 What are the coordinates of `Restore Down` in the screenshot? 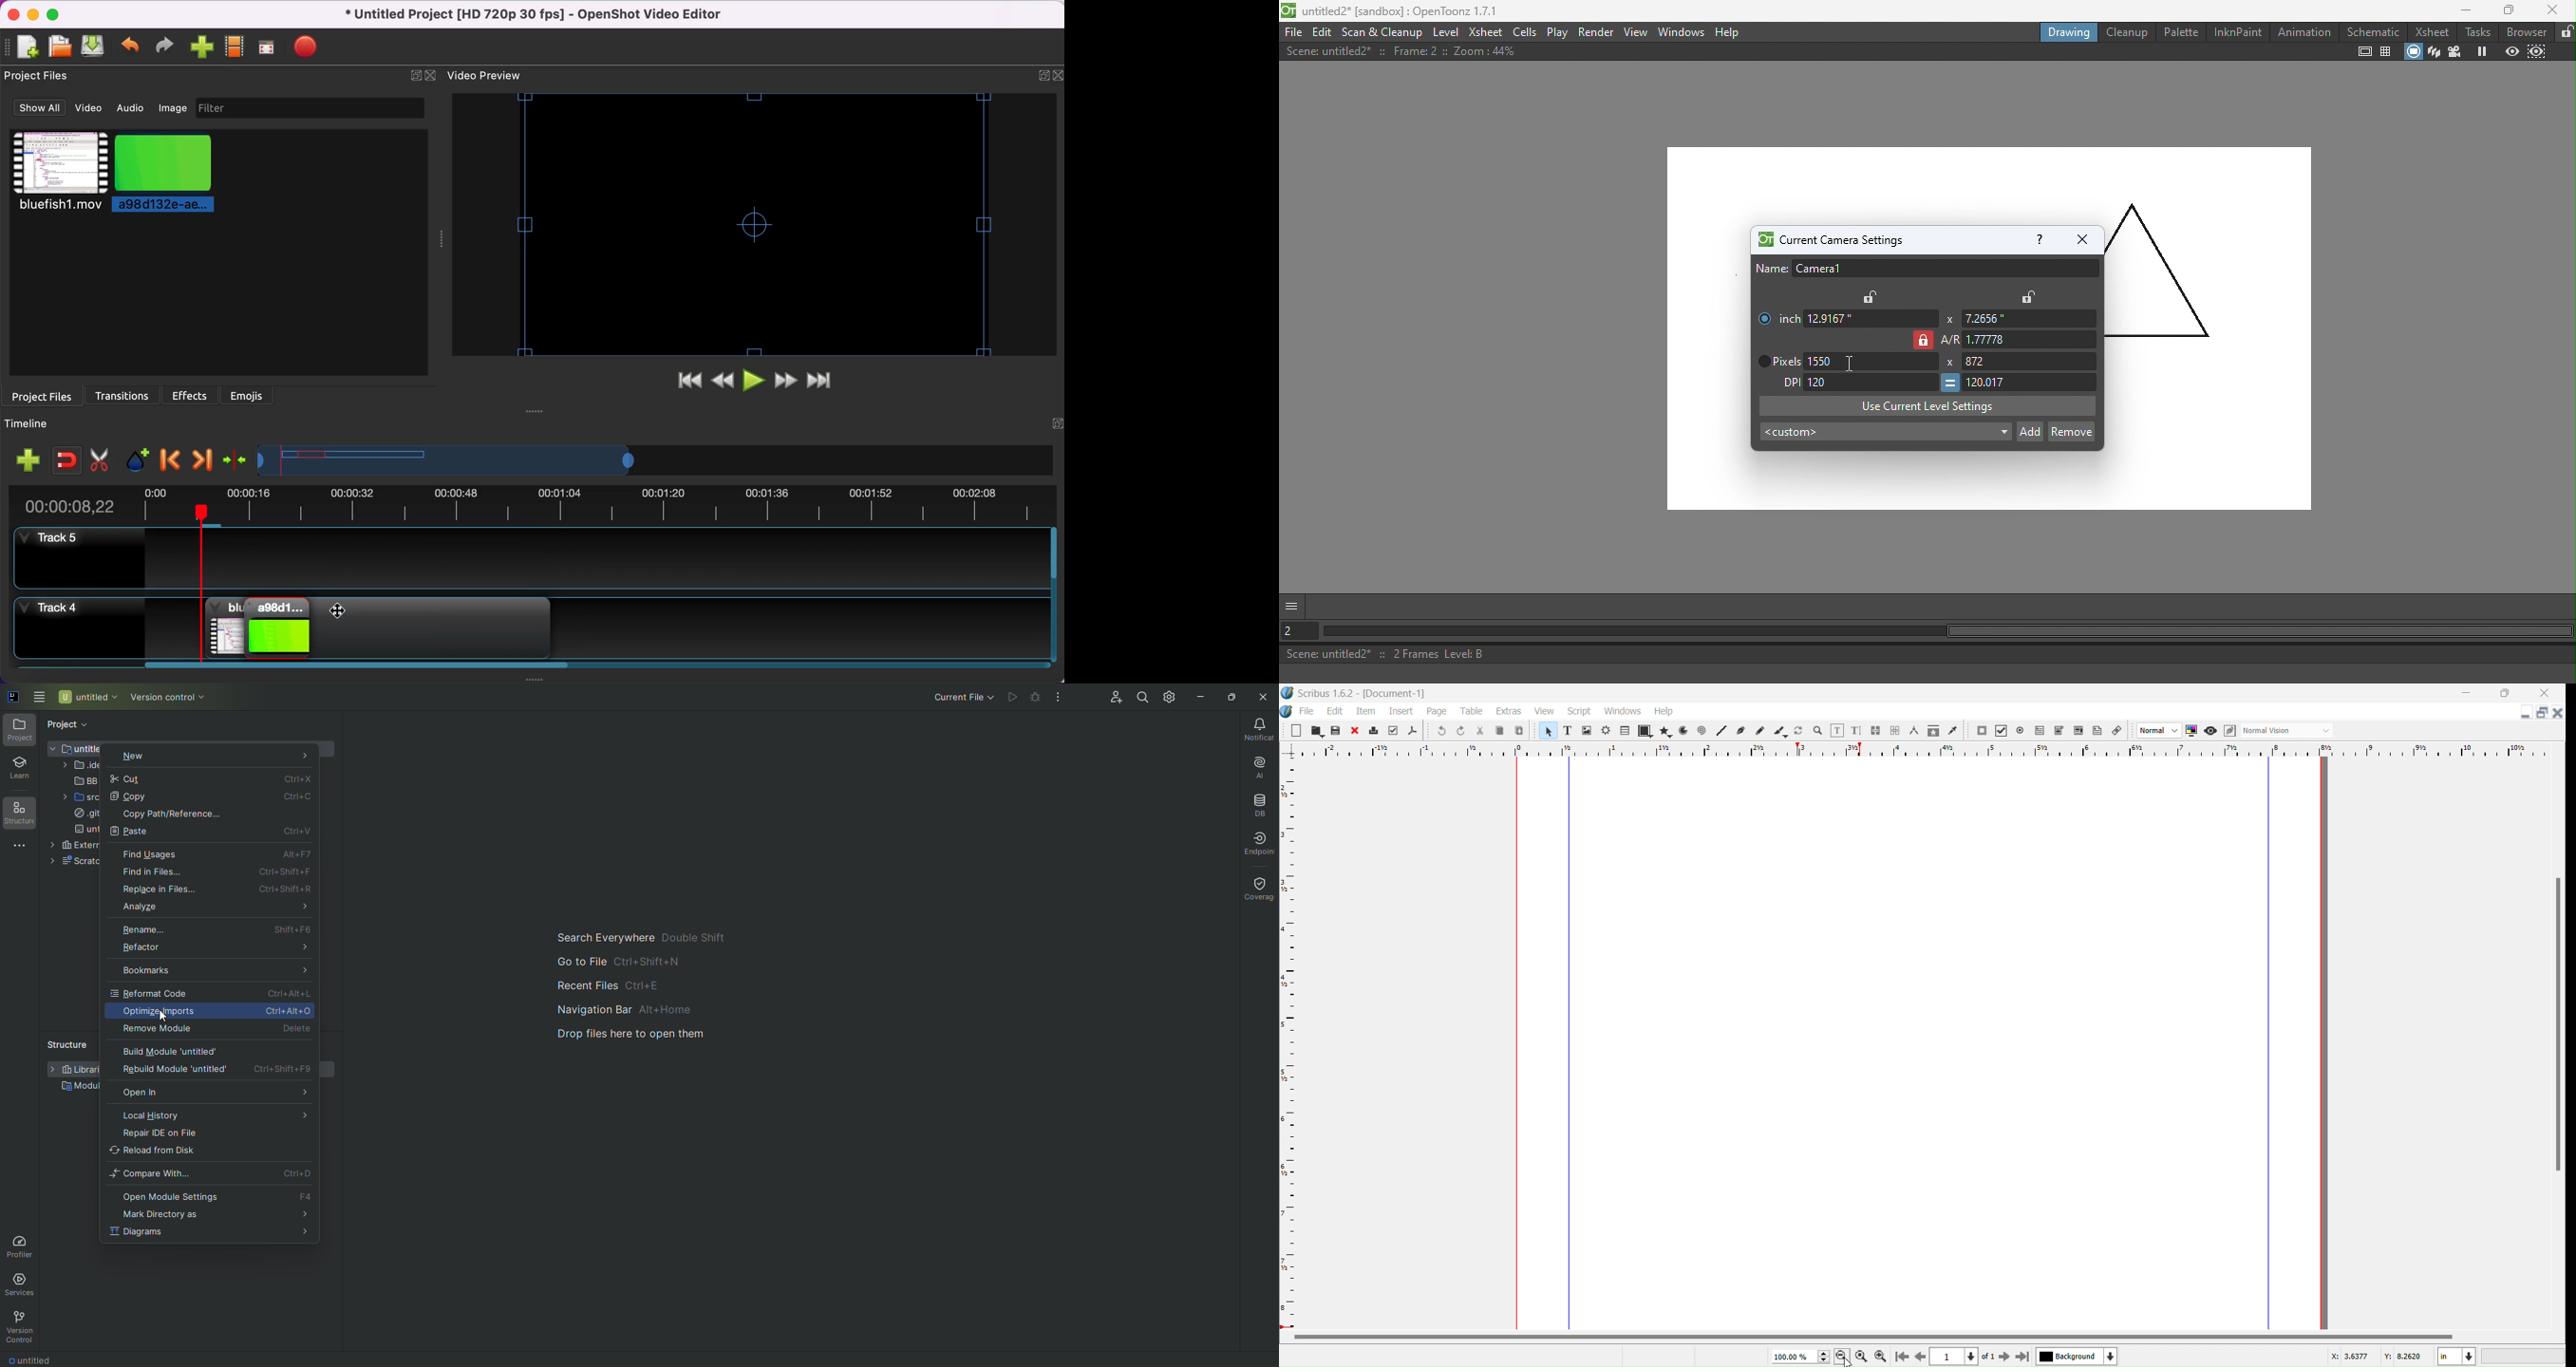 It's located at (2506, 694).